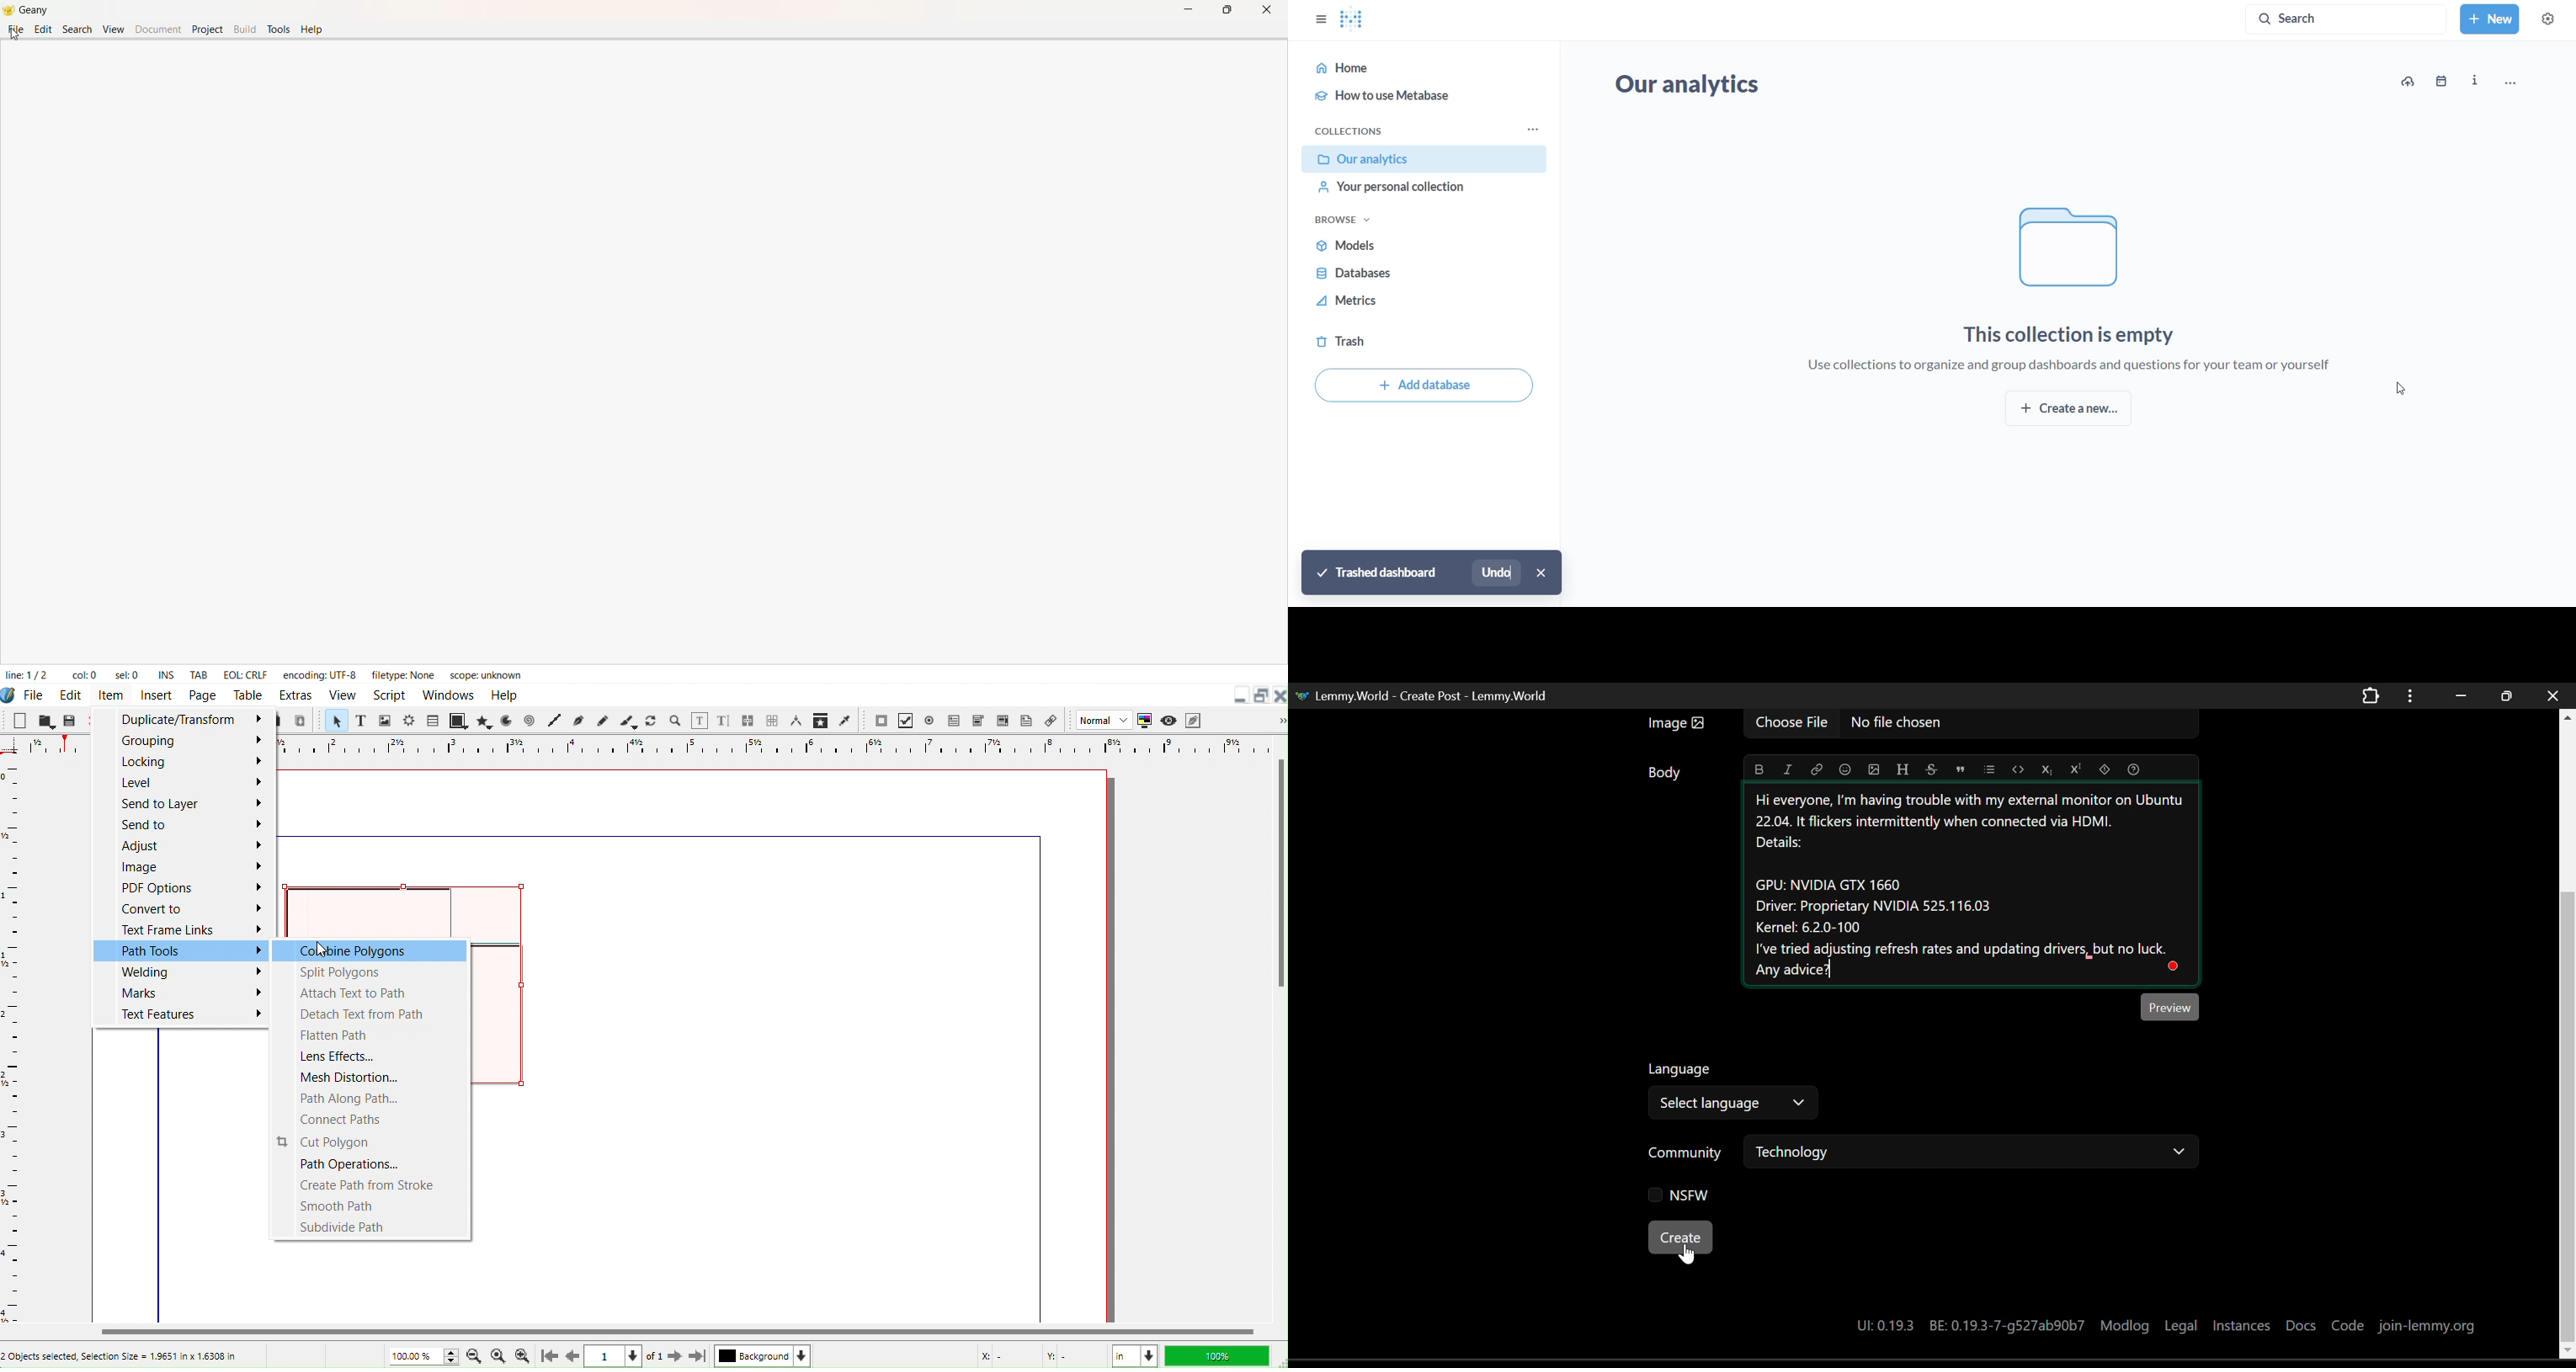 The height and width of the screenshot is (1372, 2576). I want to click on Connect Paths, so click(371, 1119).